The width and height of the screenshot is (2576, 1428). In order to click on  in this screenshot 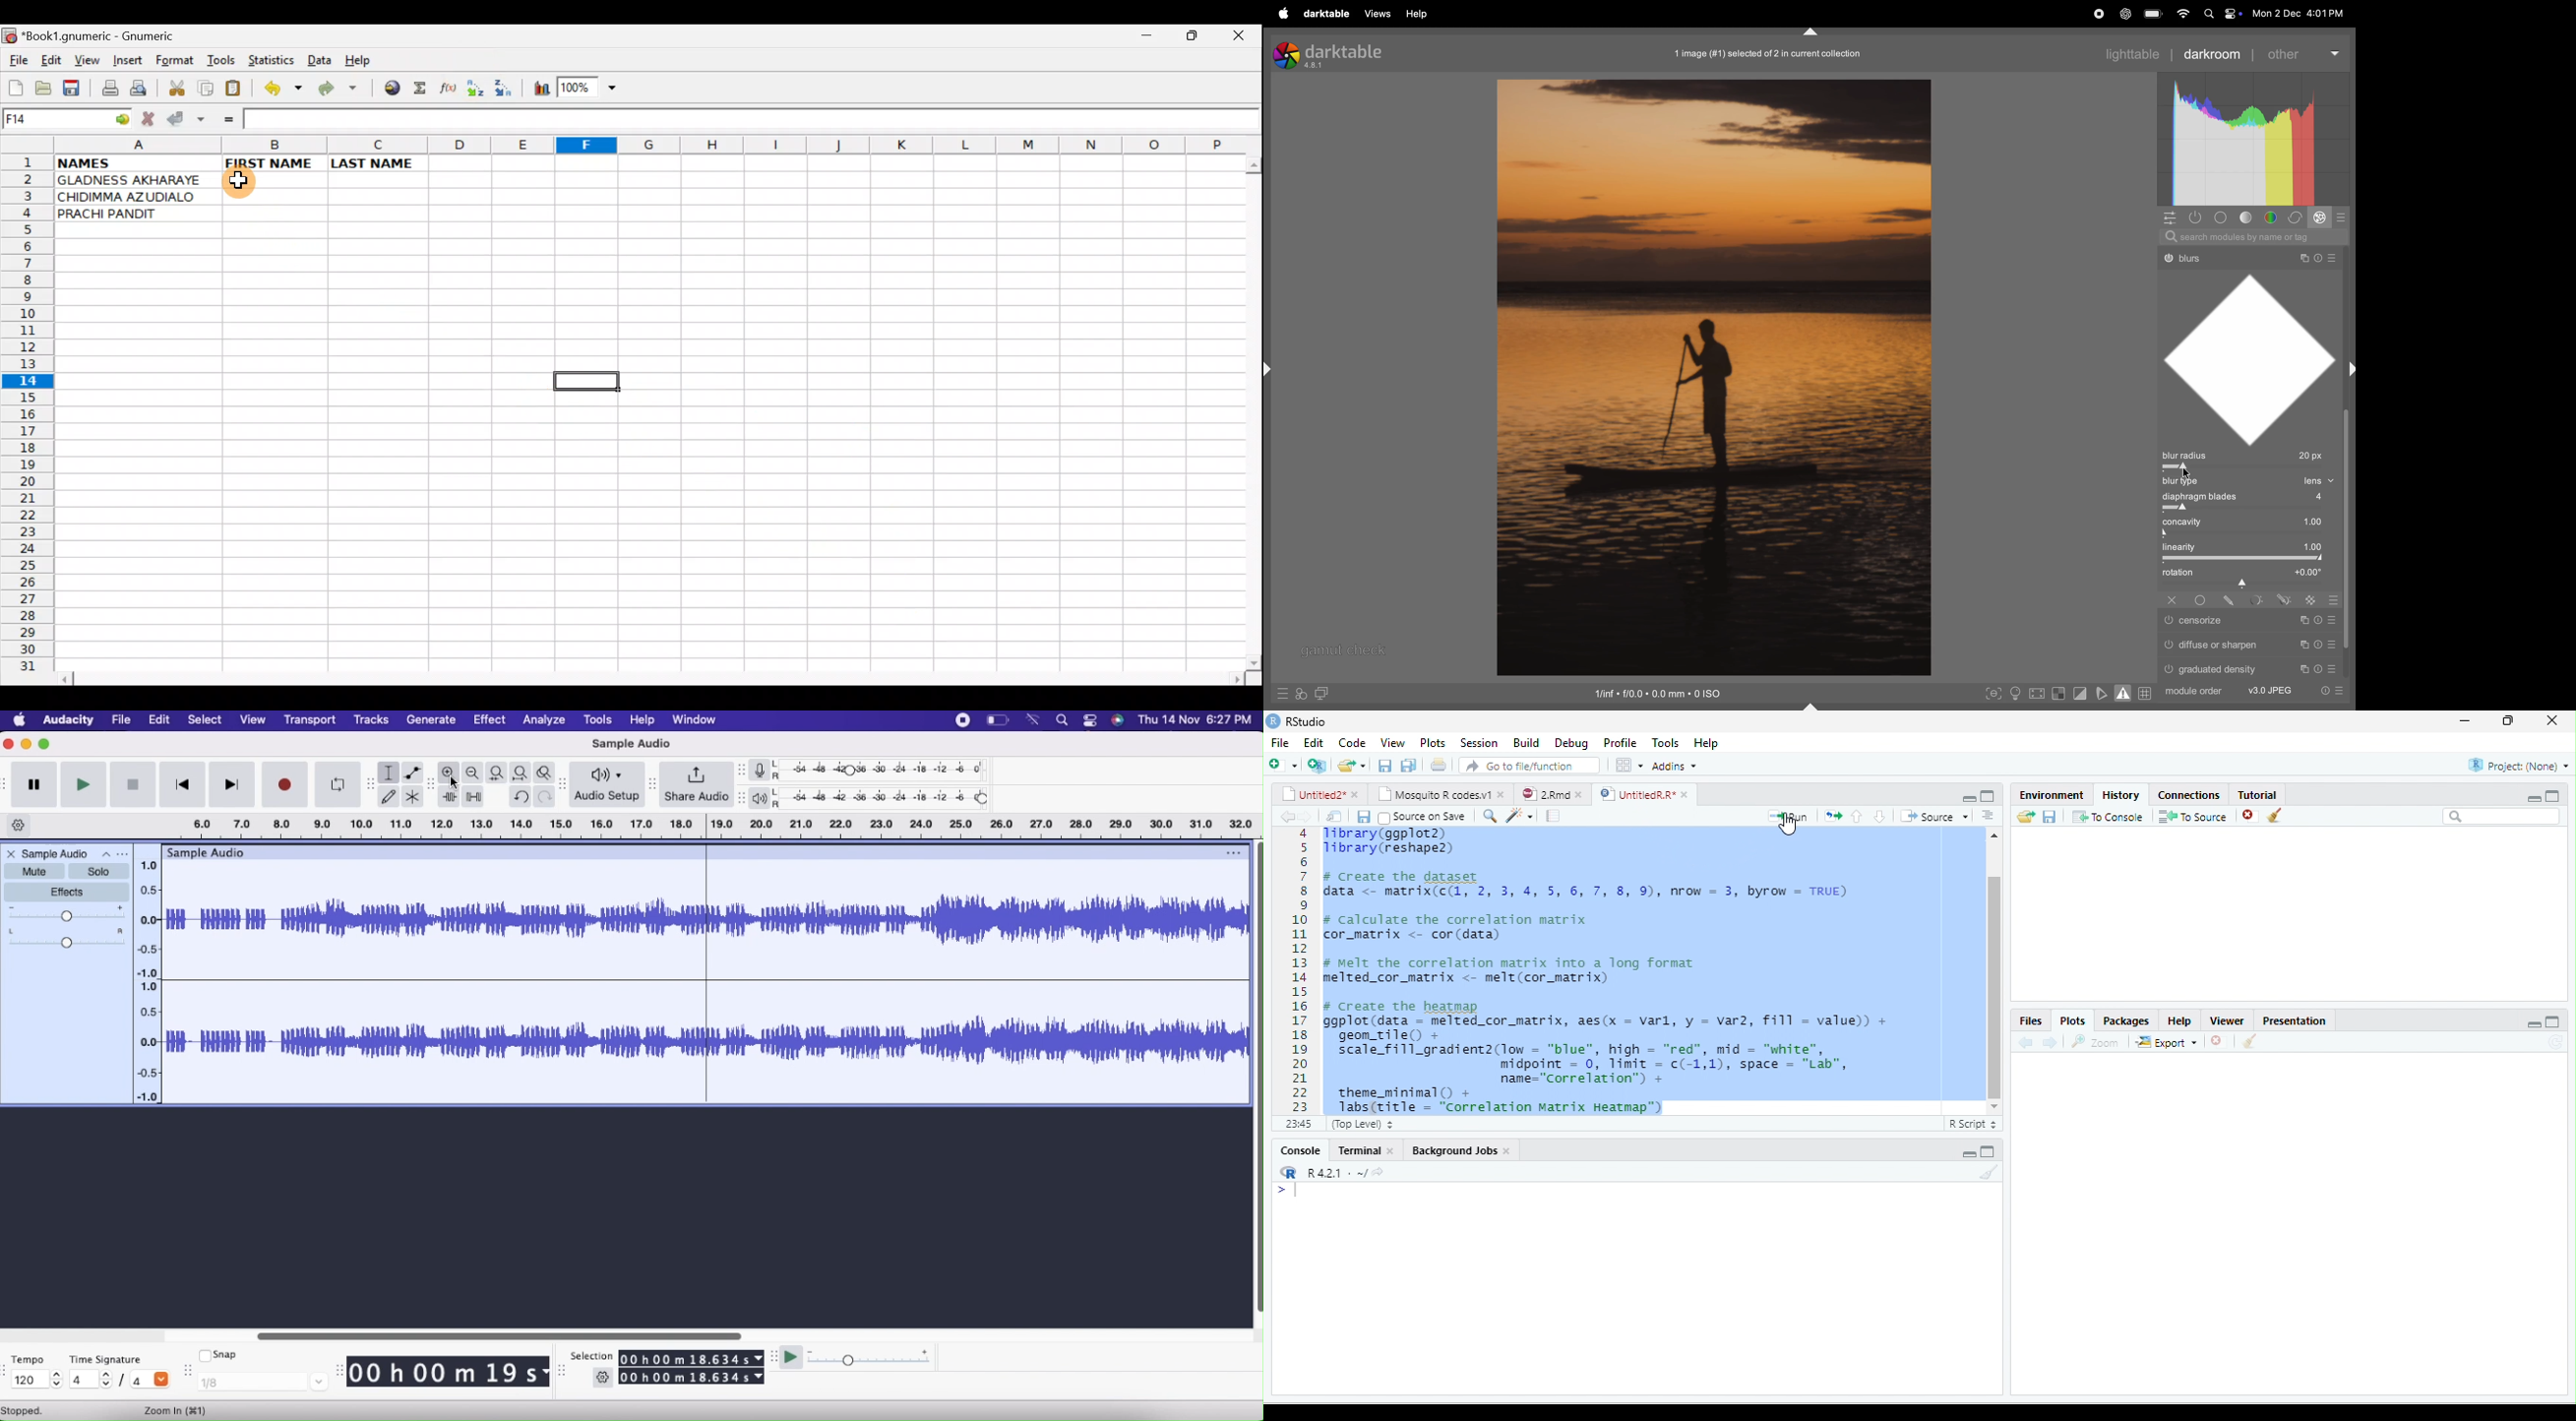, I will do `click(2250, 622)`.